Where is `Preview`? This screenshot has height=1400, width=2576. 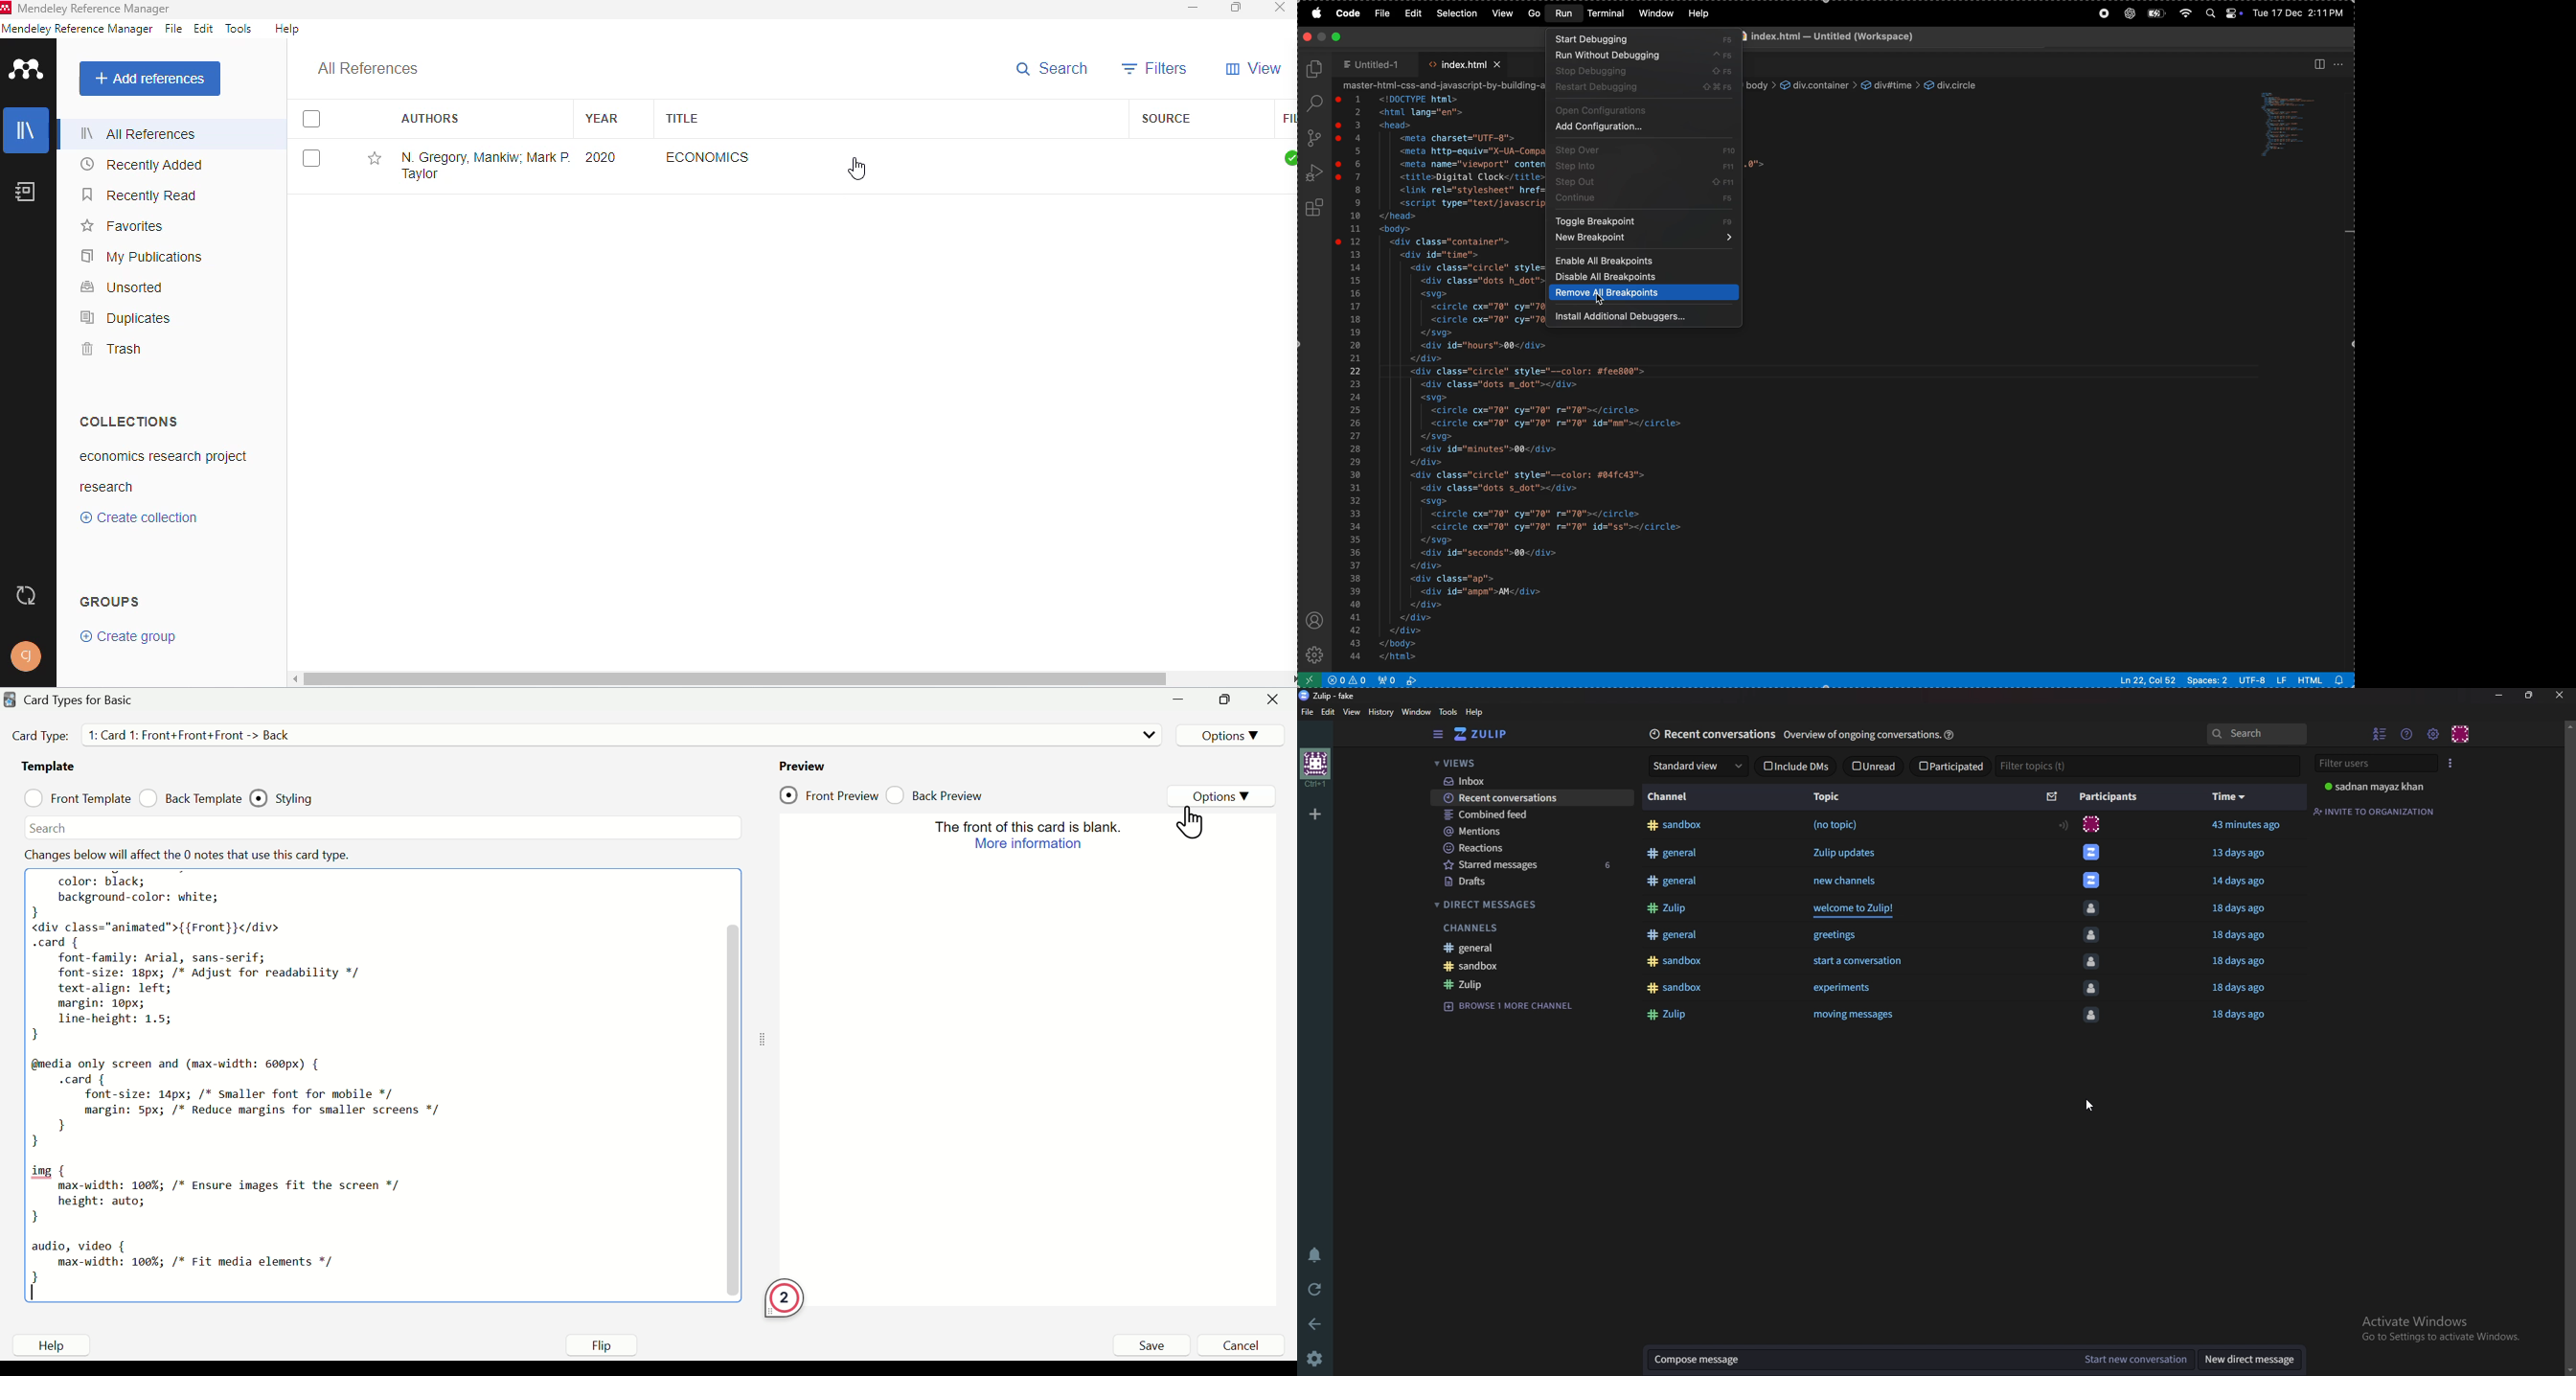 Preview is located at coordinates (1033, 1062).